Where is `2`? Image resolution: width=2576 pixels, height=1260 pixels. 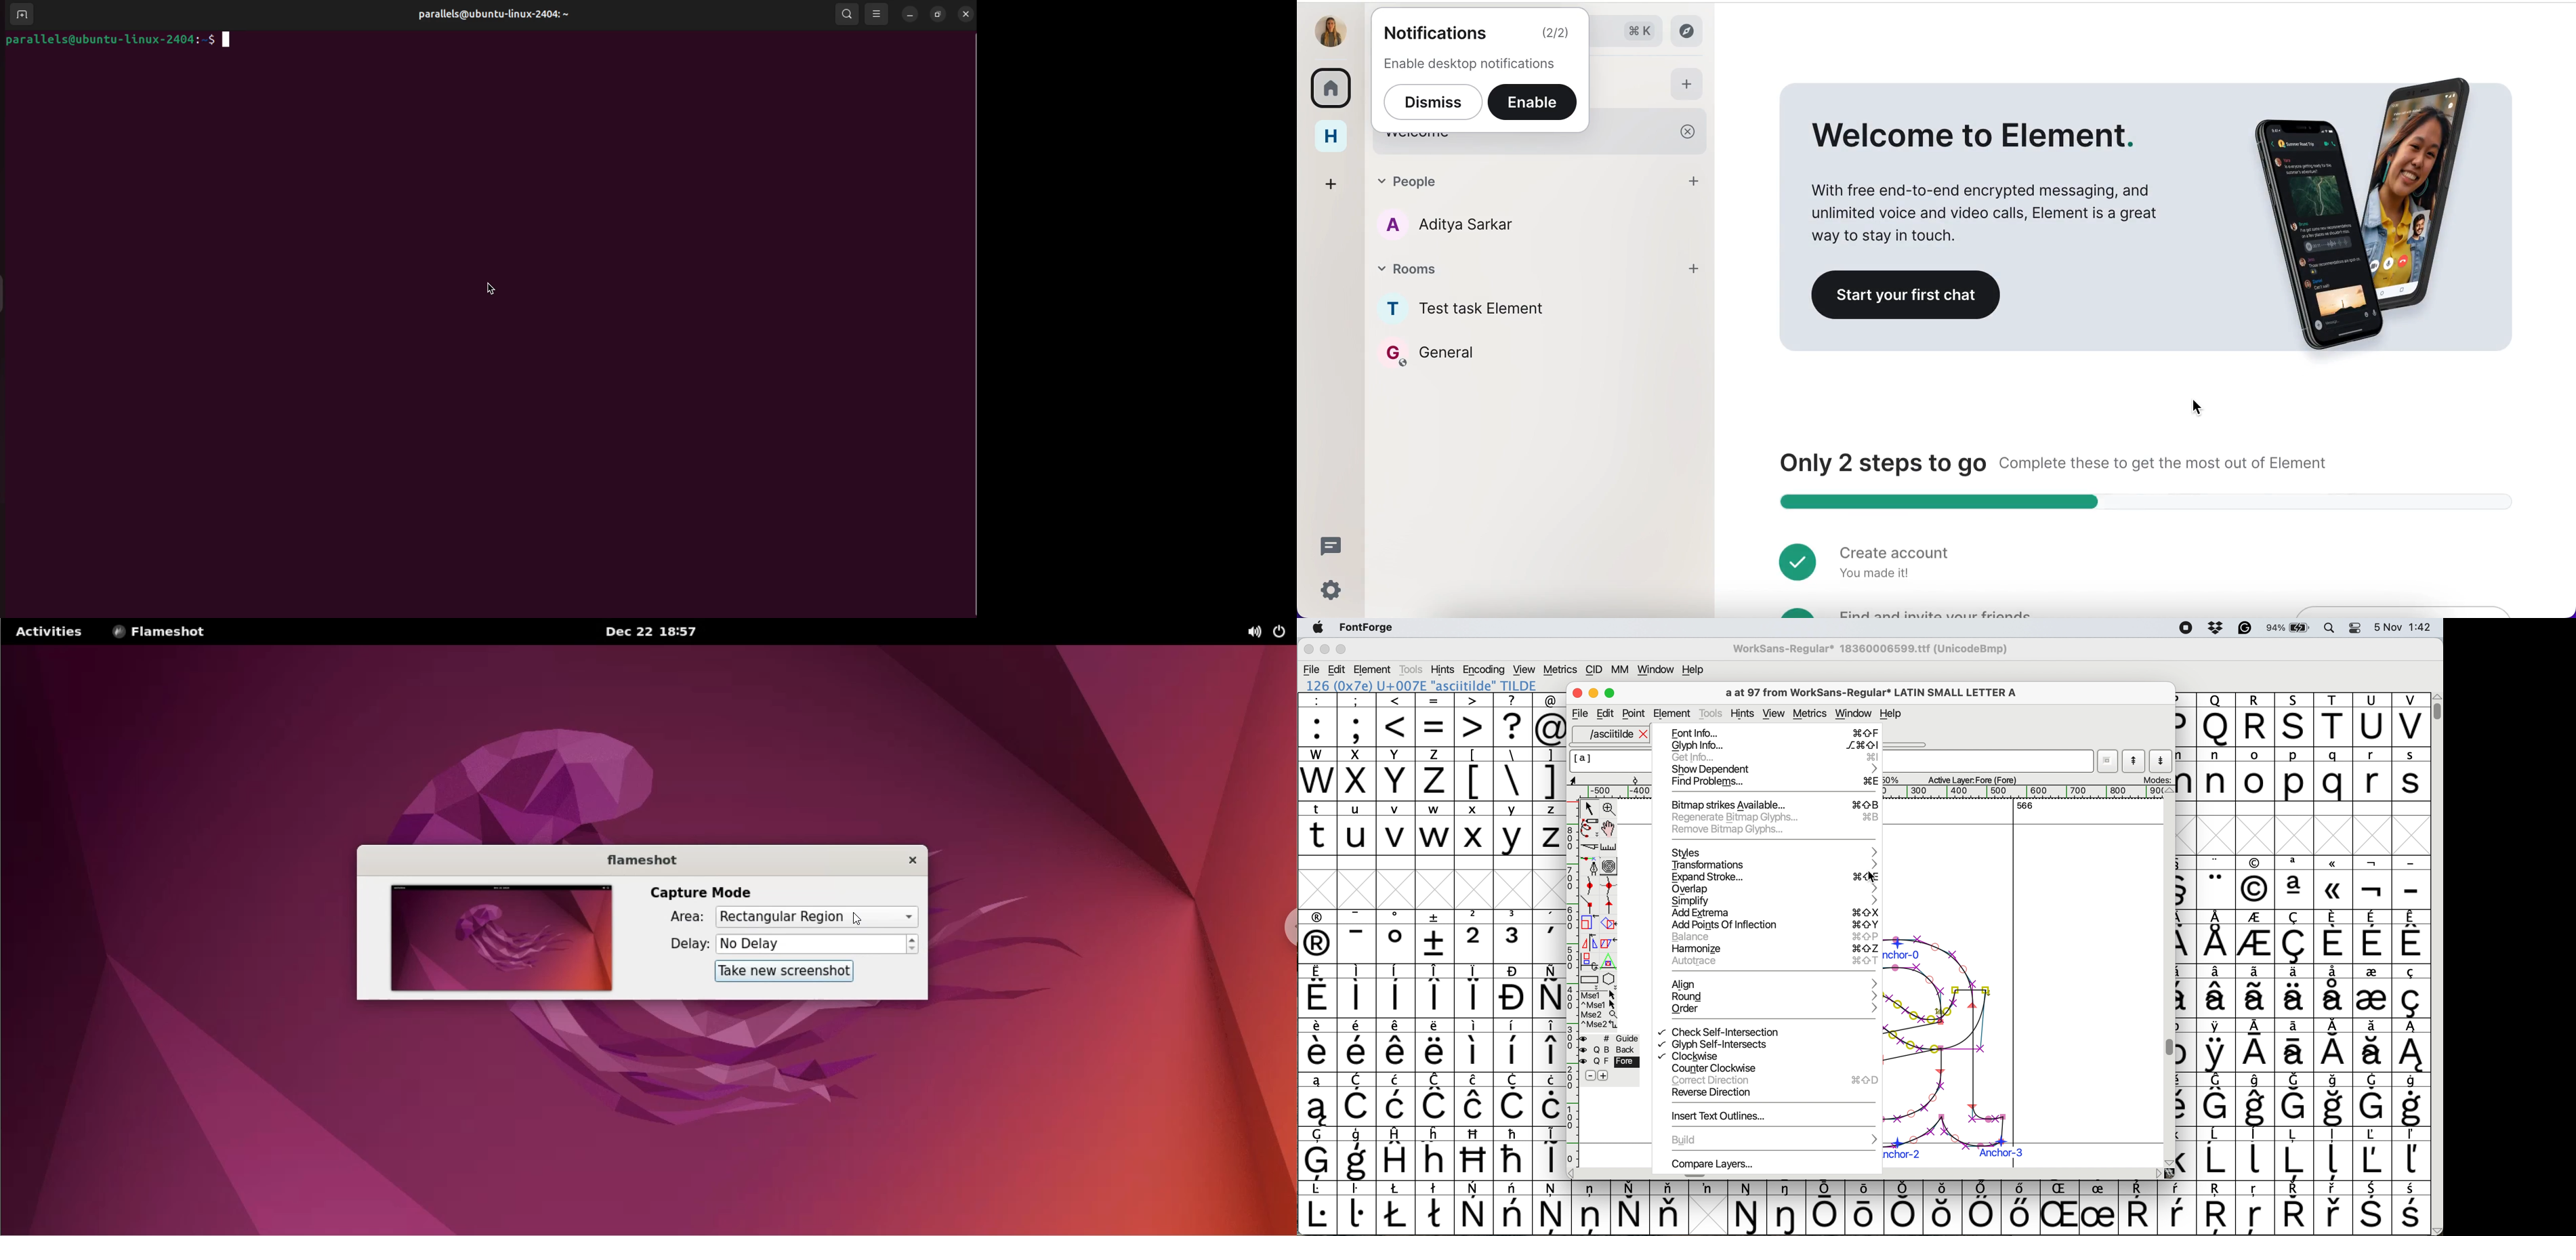 2 is located at coordinates (1474, 936).